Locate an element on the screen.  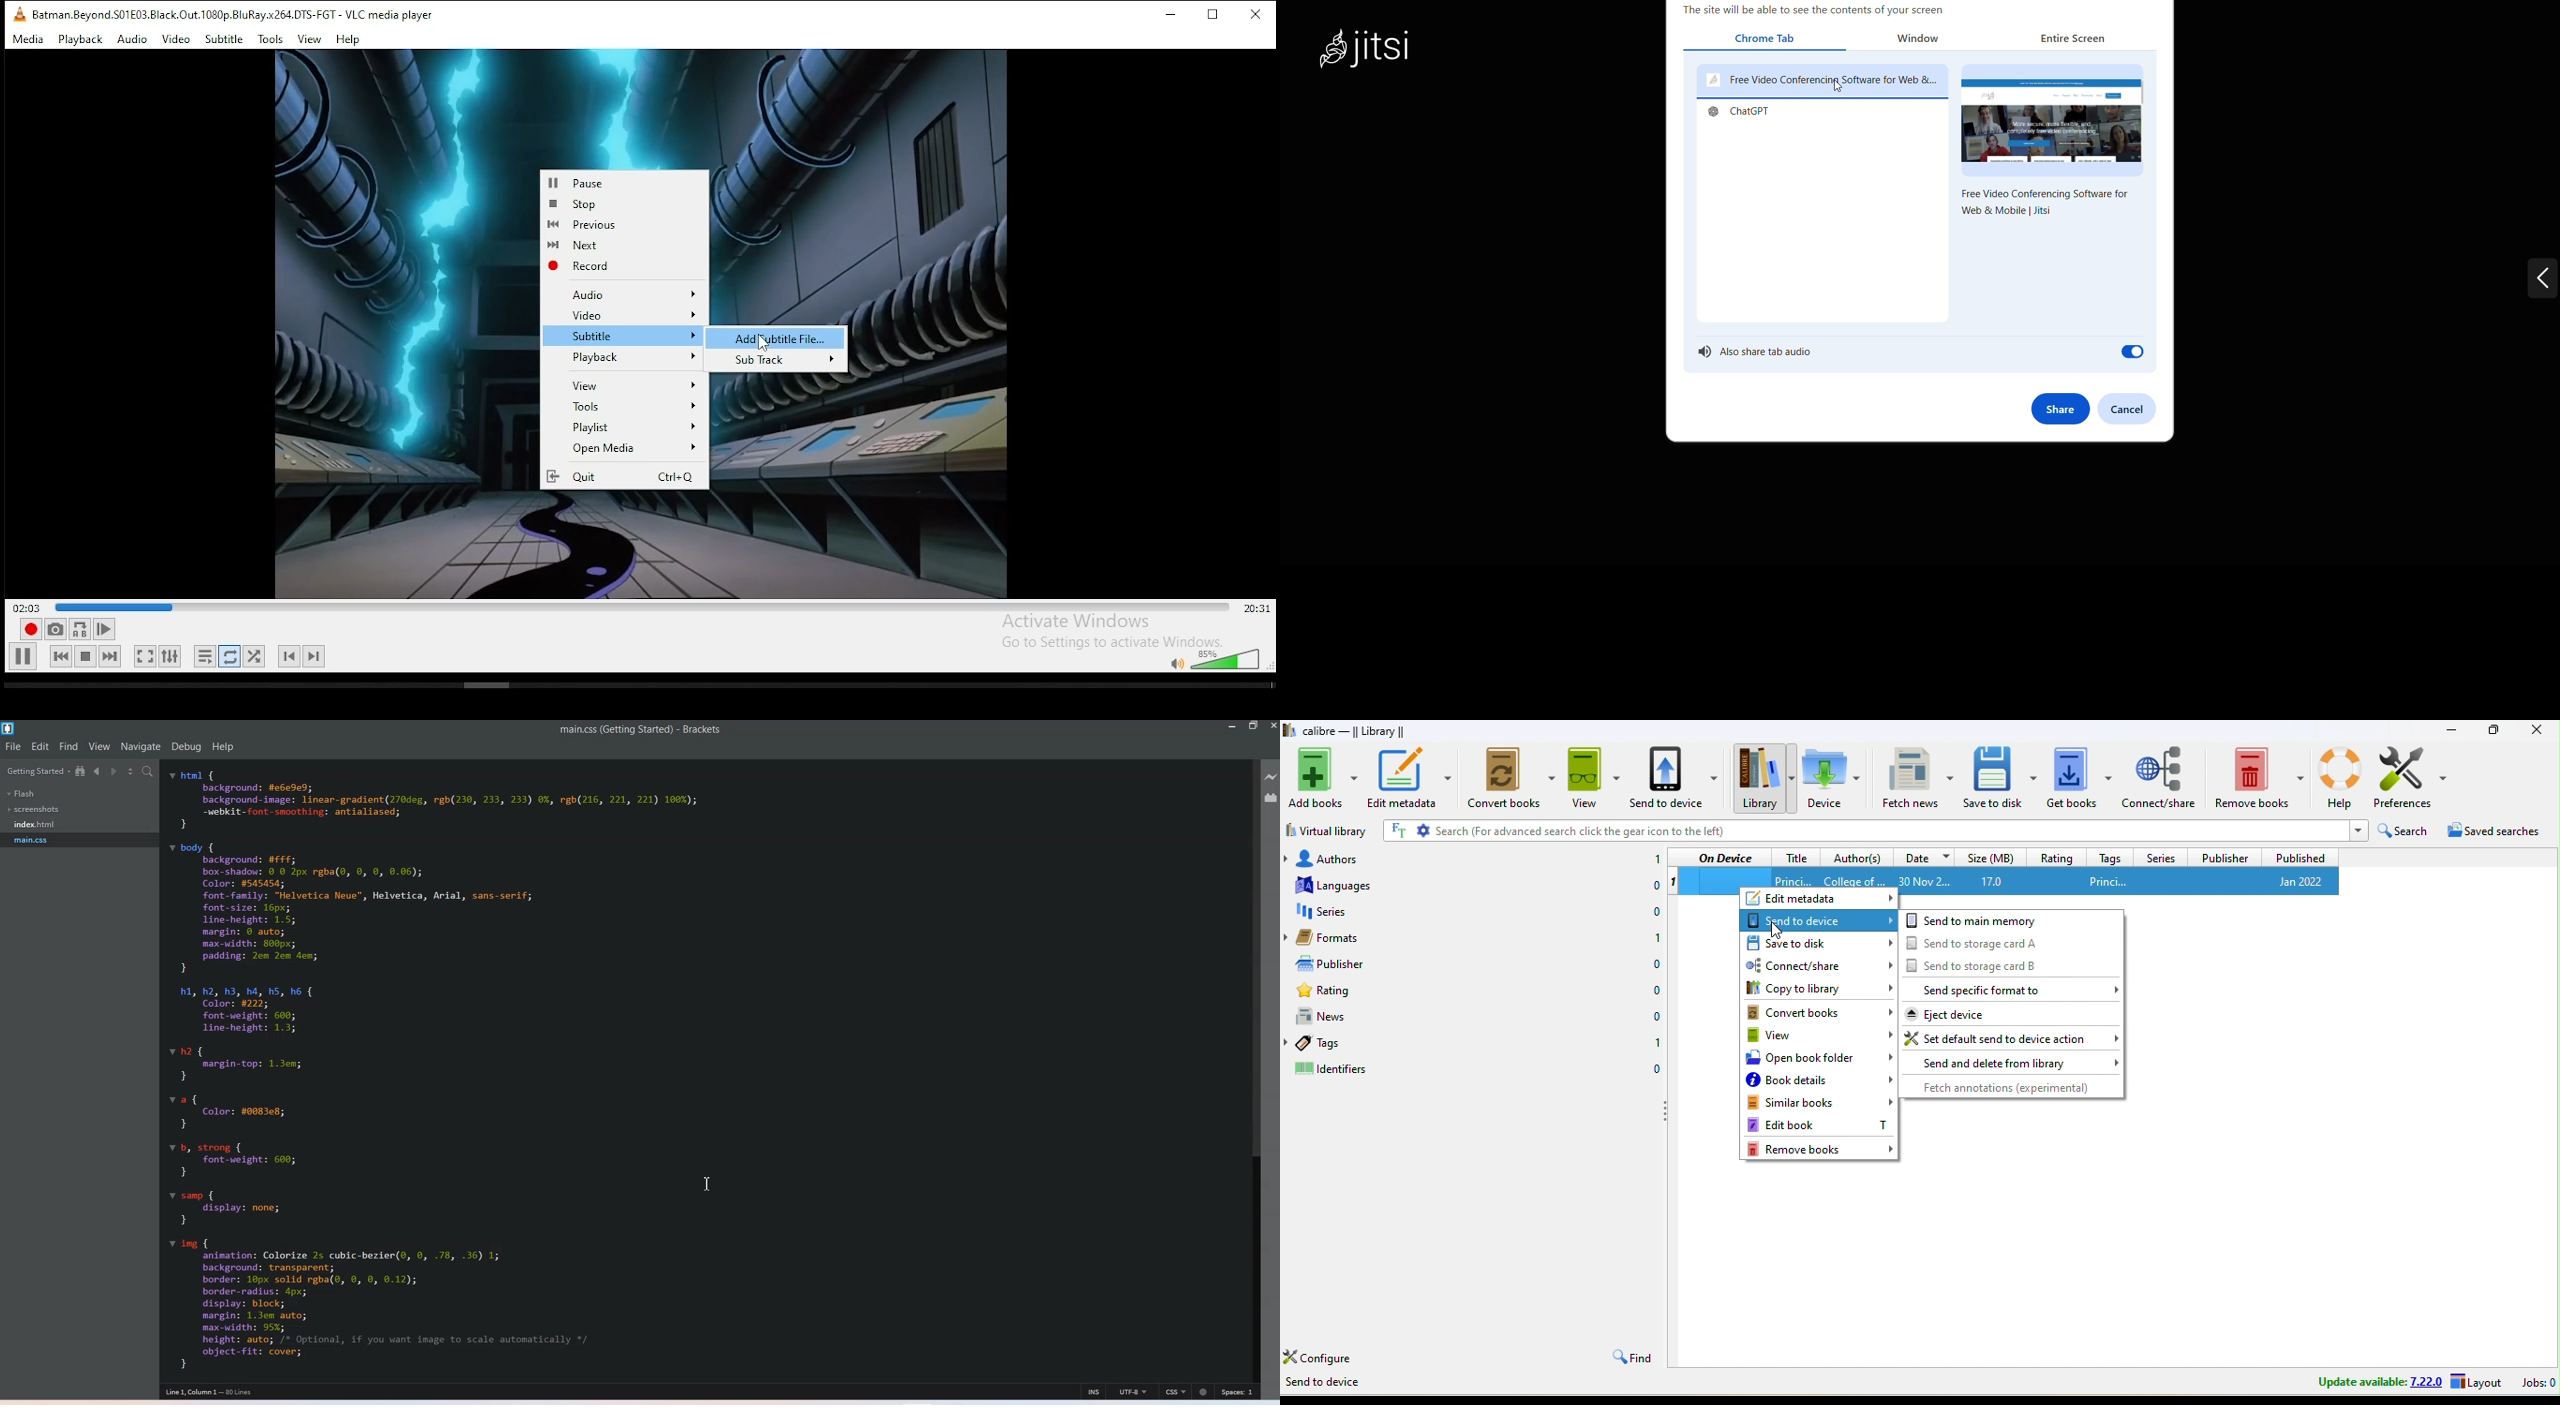
fetch news is located at coordinates (1919, 776).